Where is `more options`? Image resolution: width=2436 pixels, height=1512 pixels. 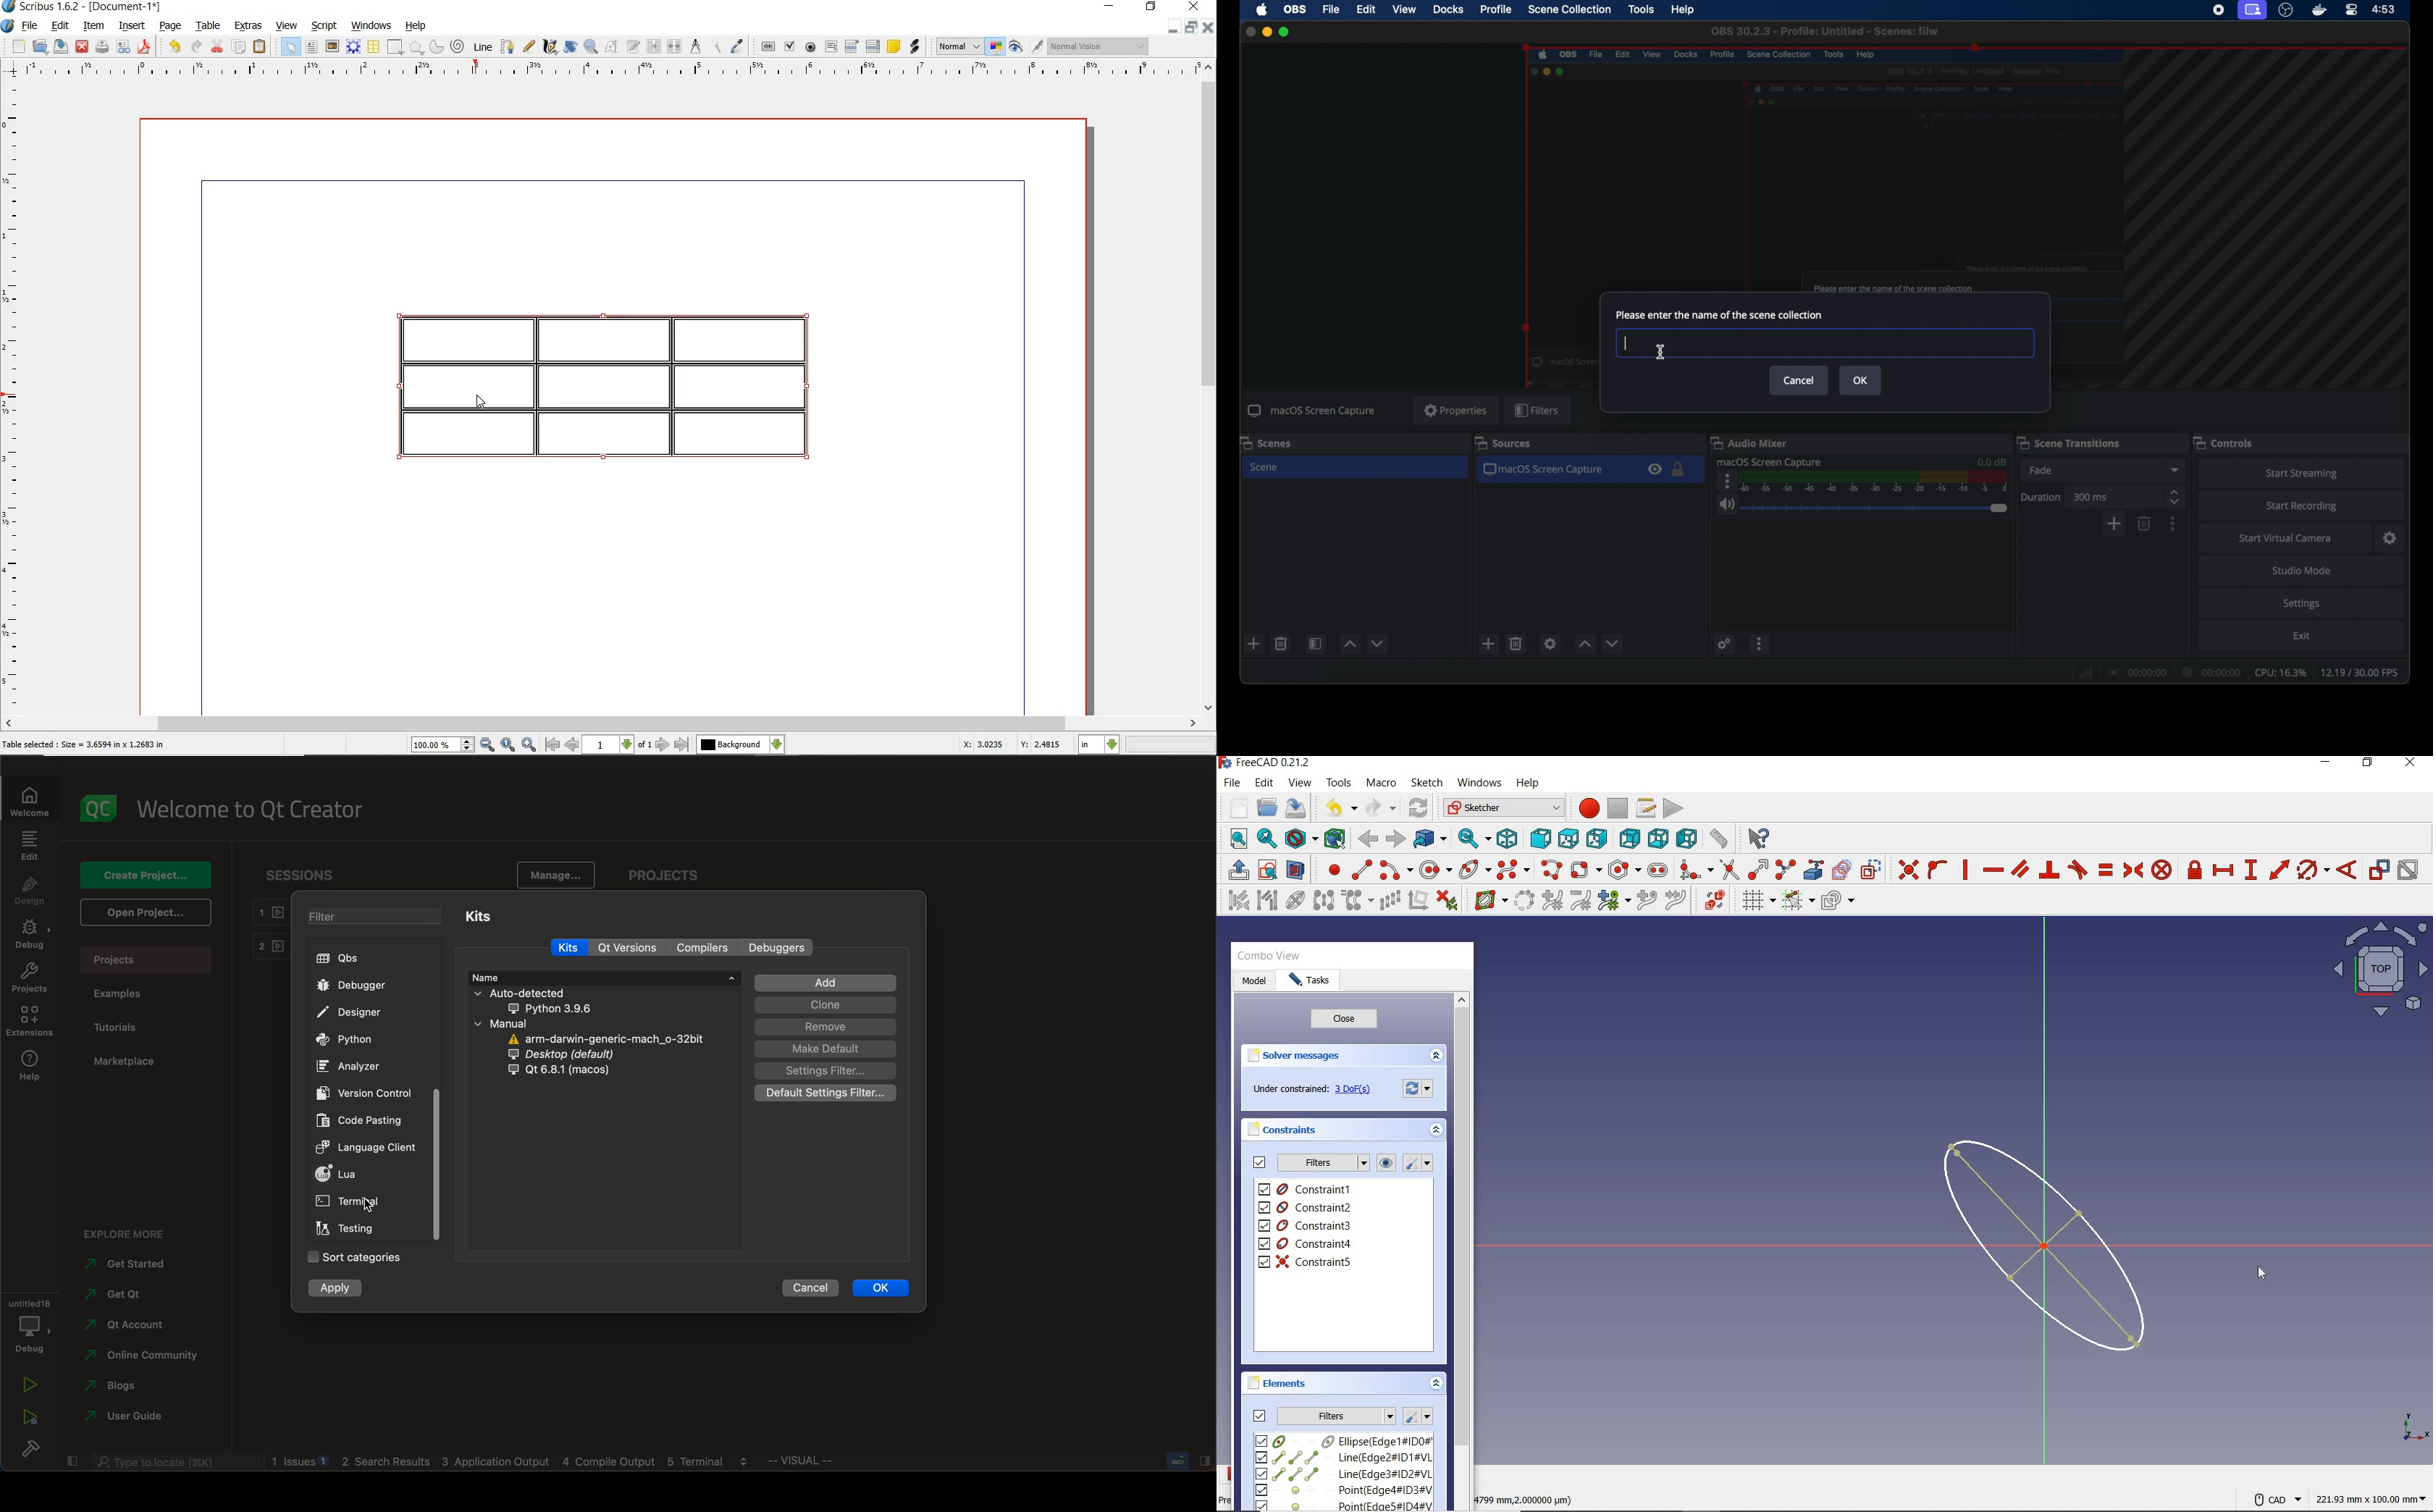 more options is located at coordinates (2174, 523).